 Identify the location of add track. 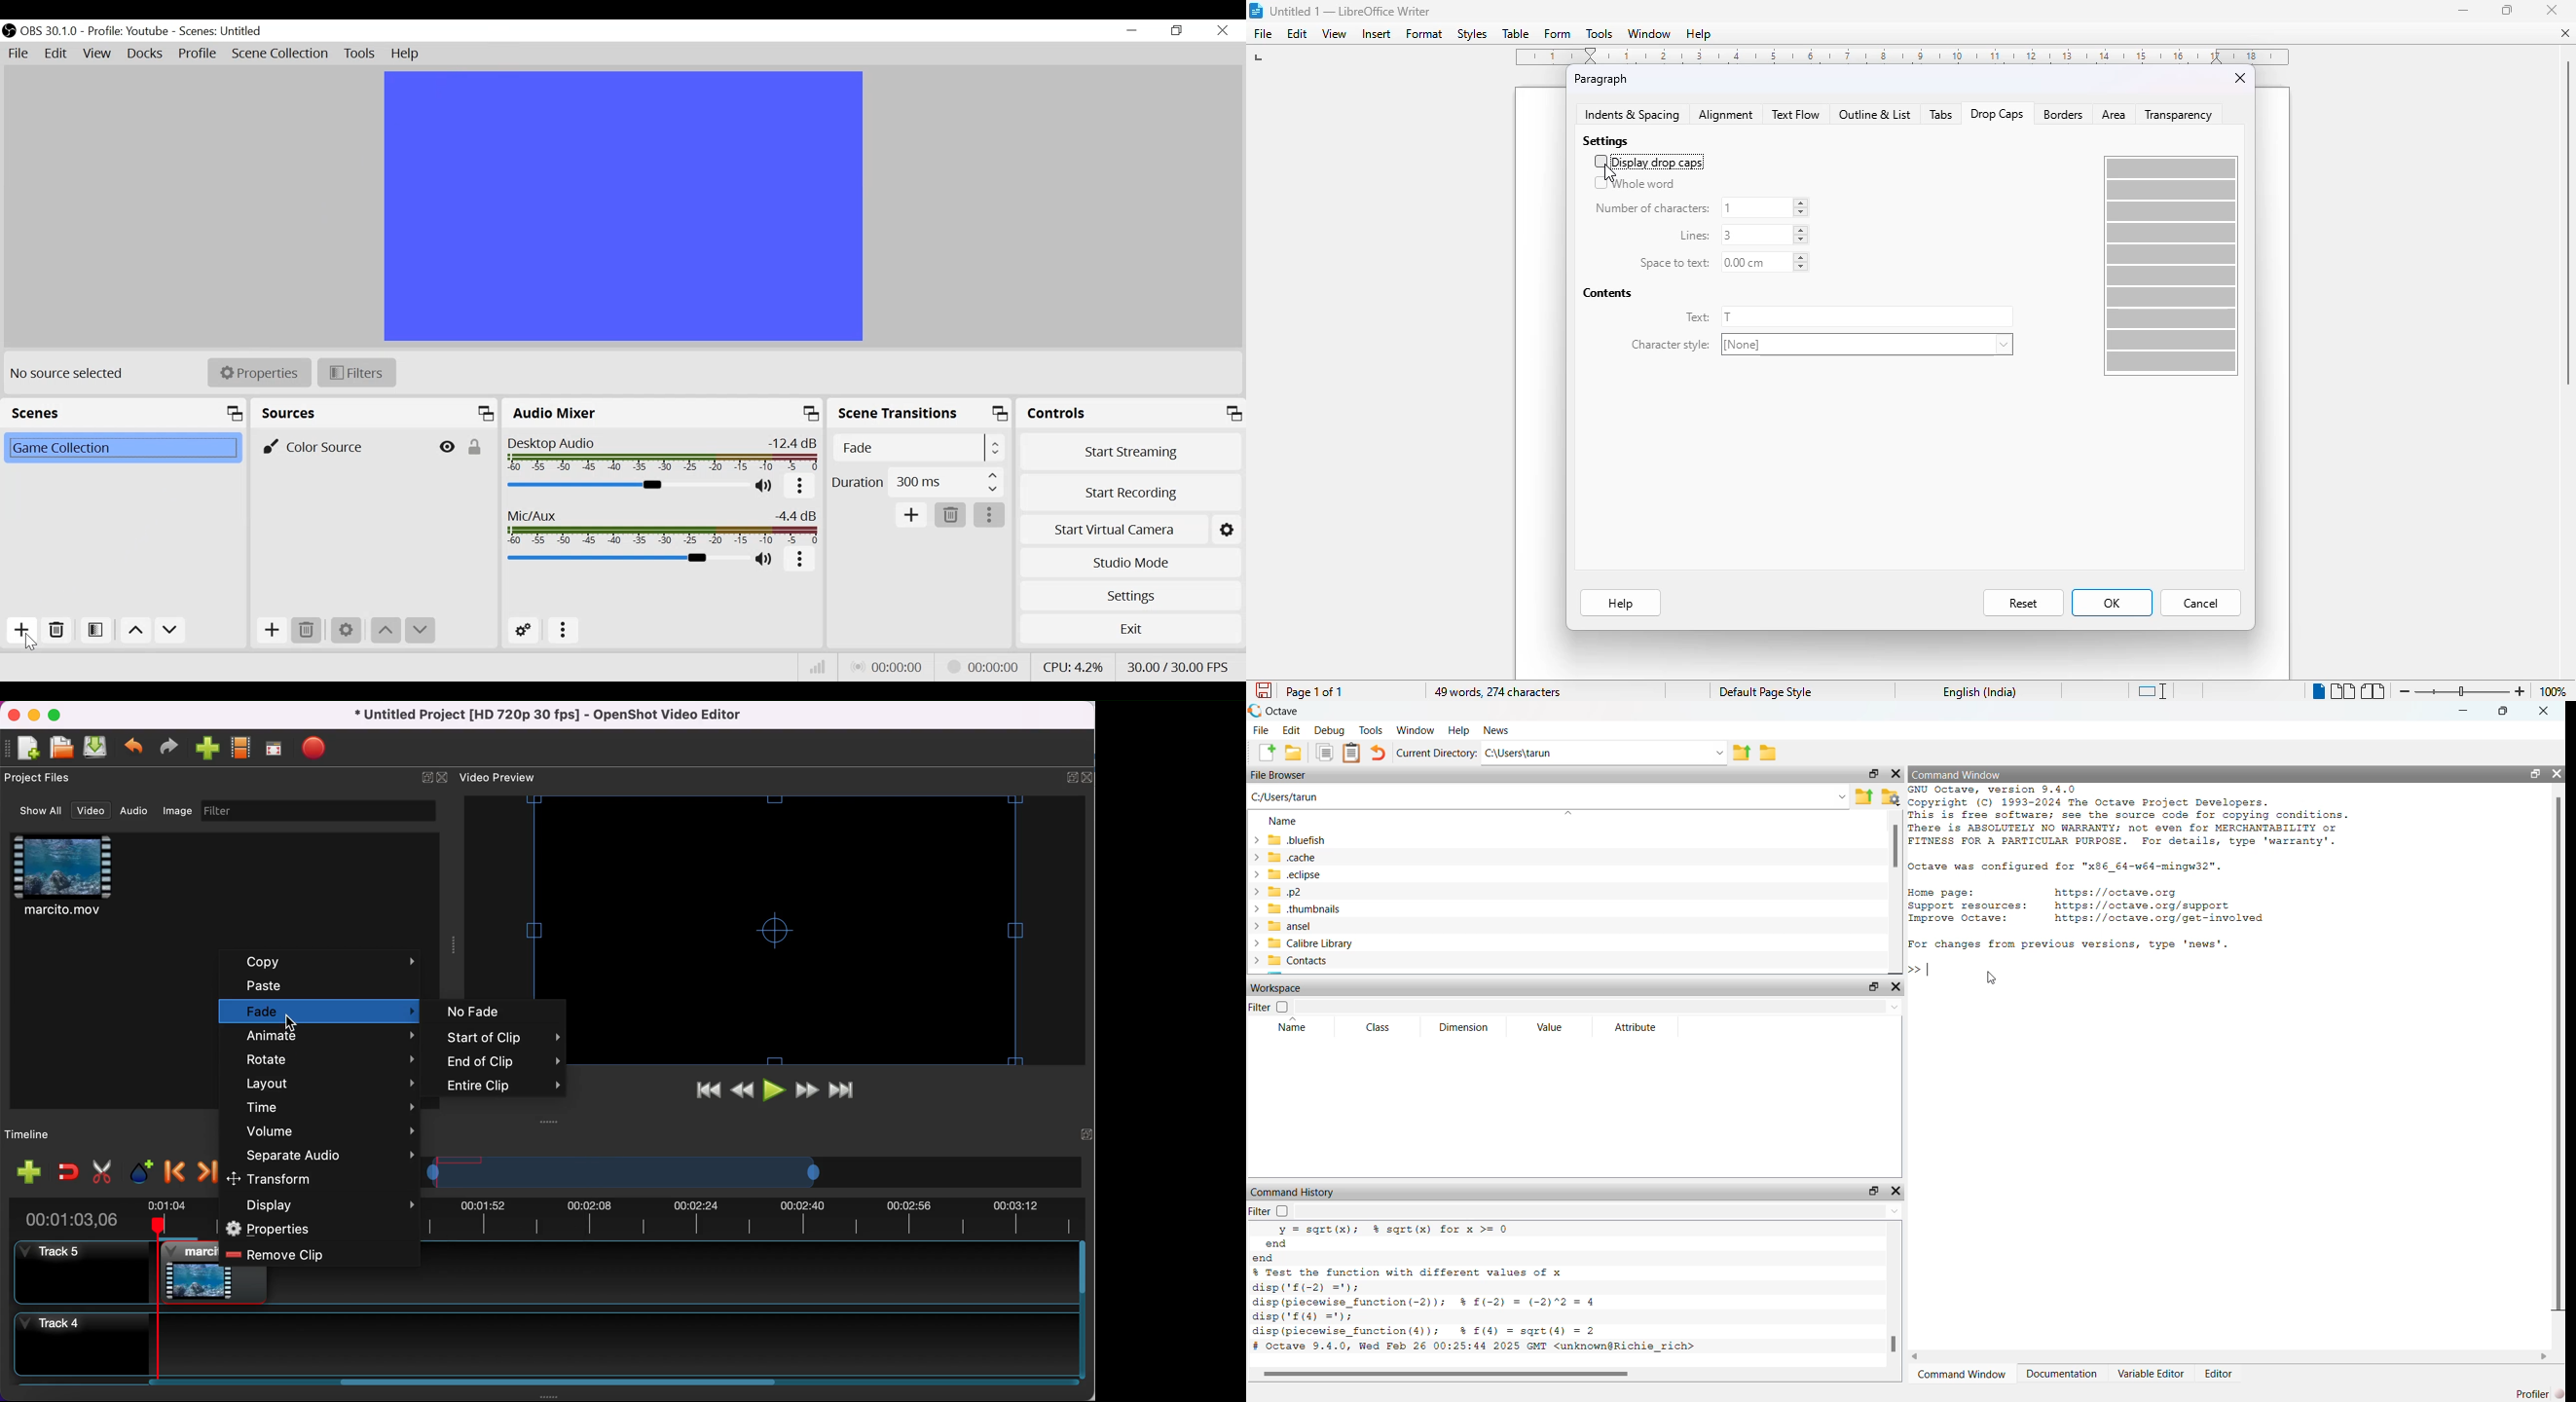
(28, 1172).